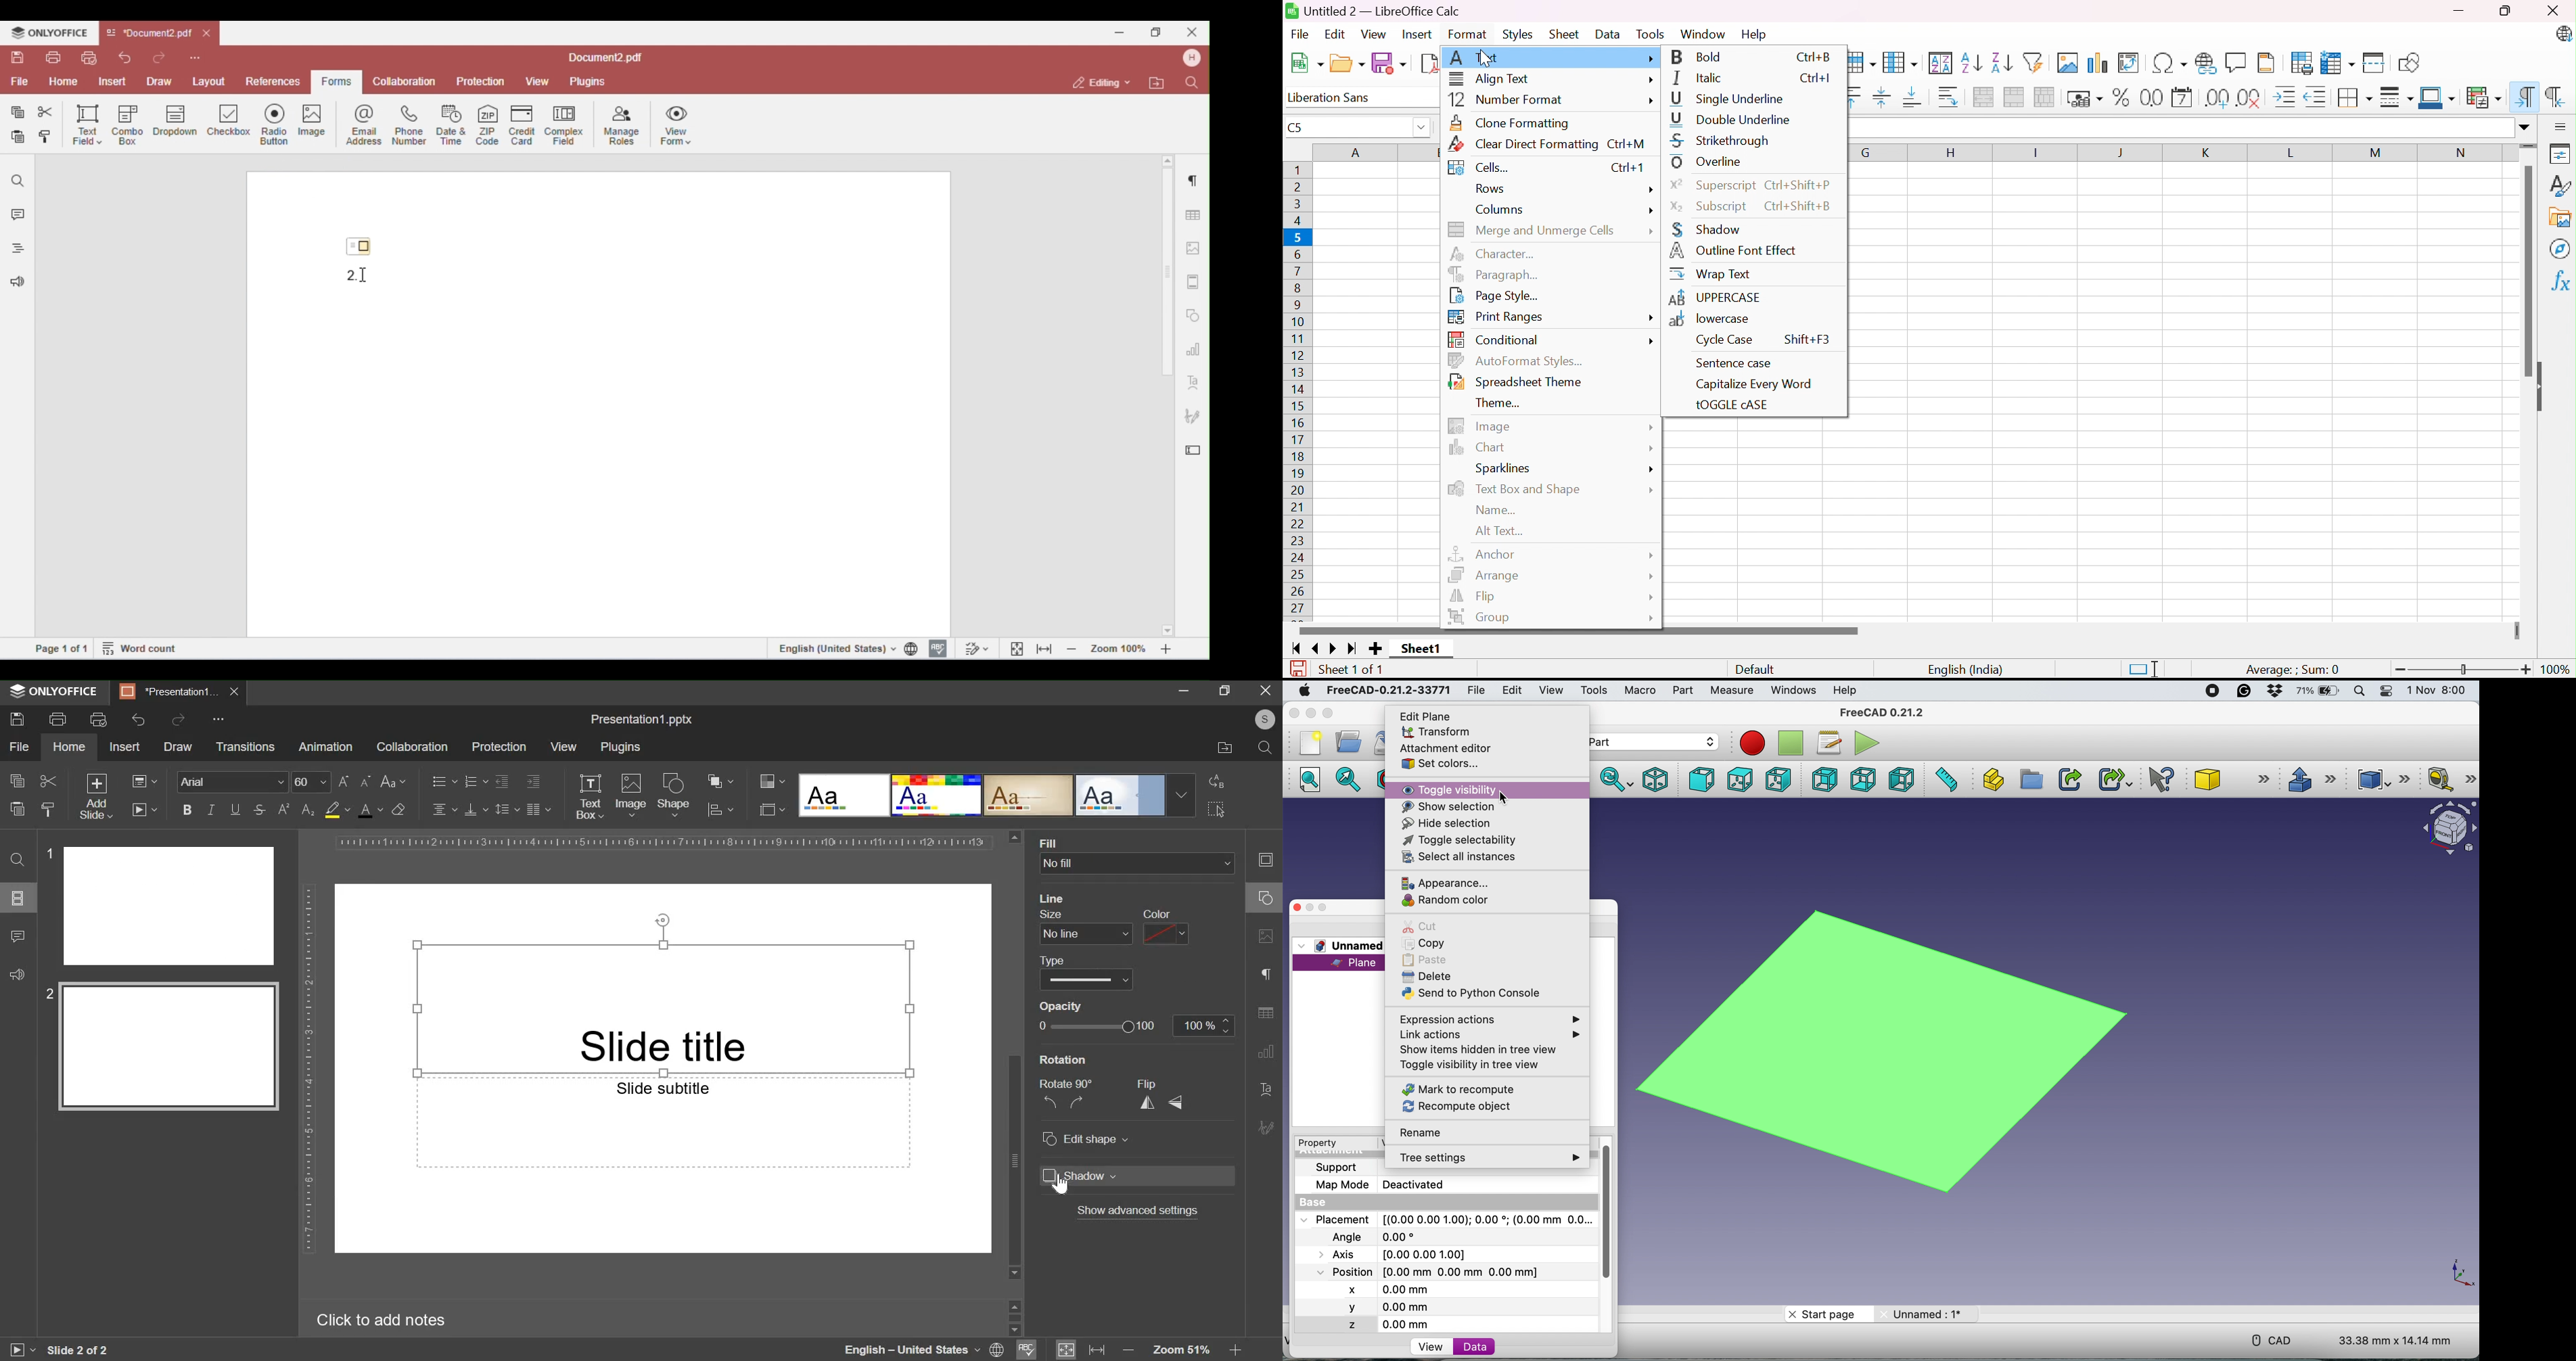 The height and width of the screenshot is (1372, 2576). I want to click on Cells..., so click(1482, 166).